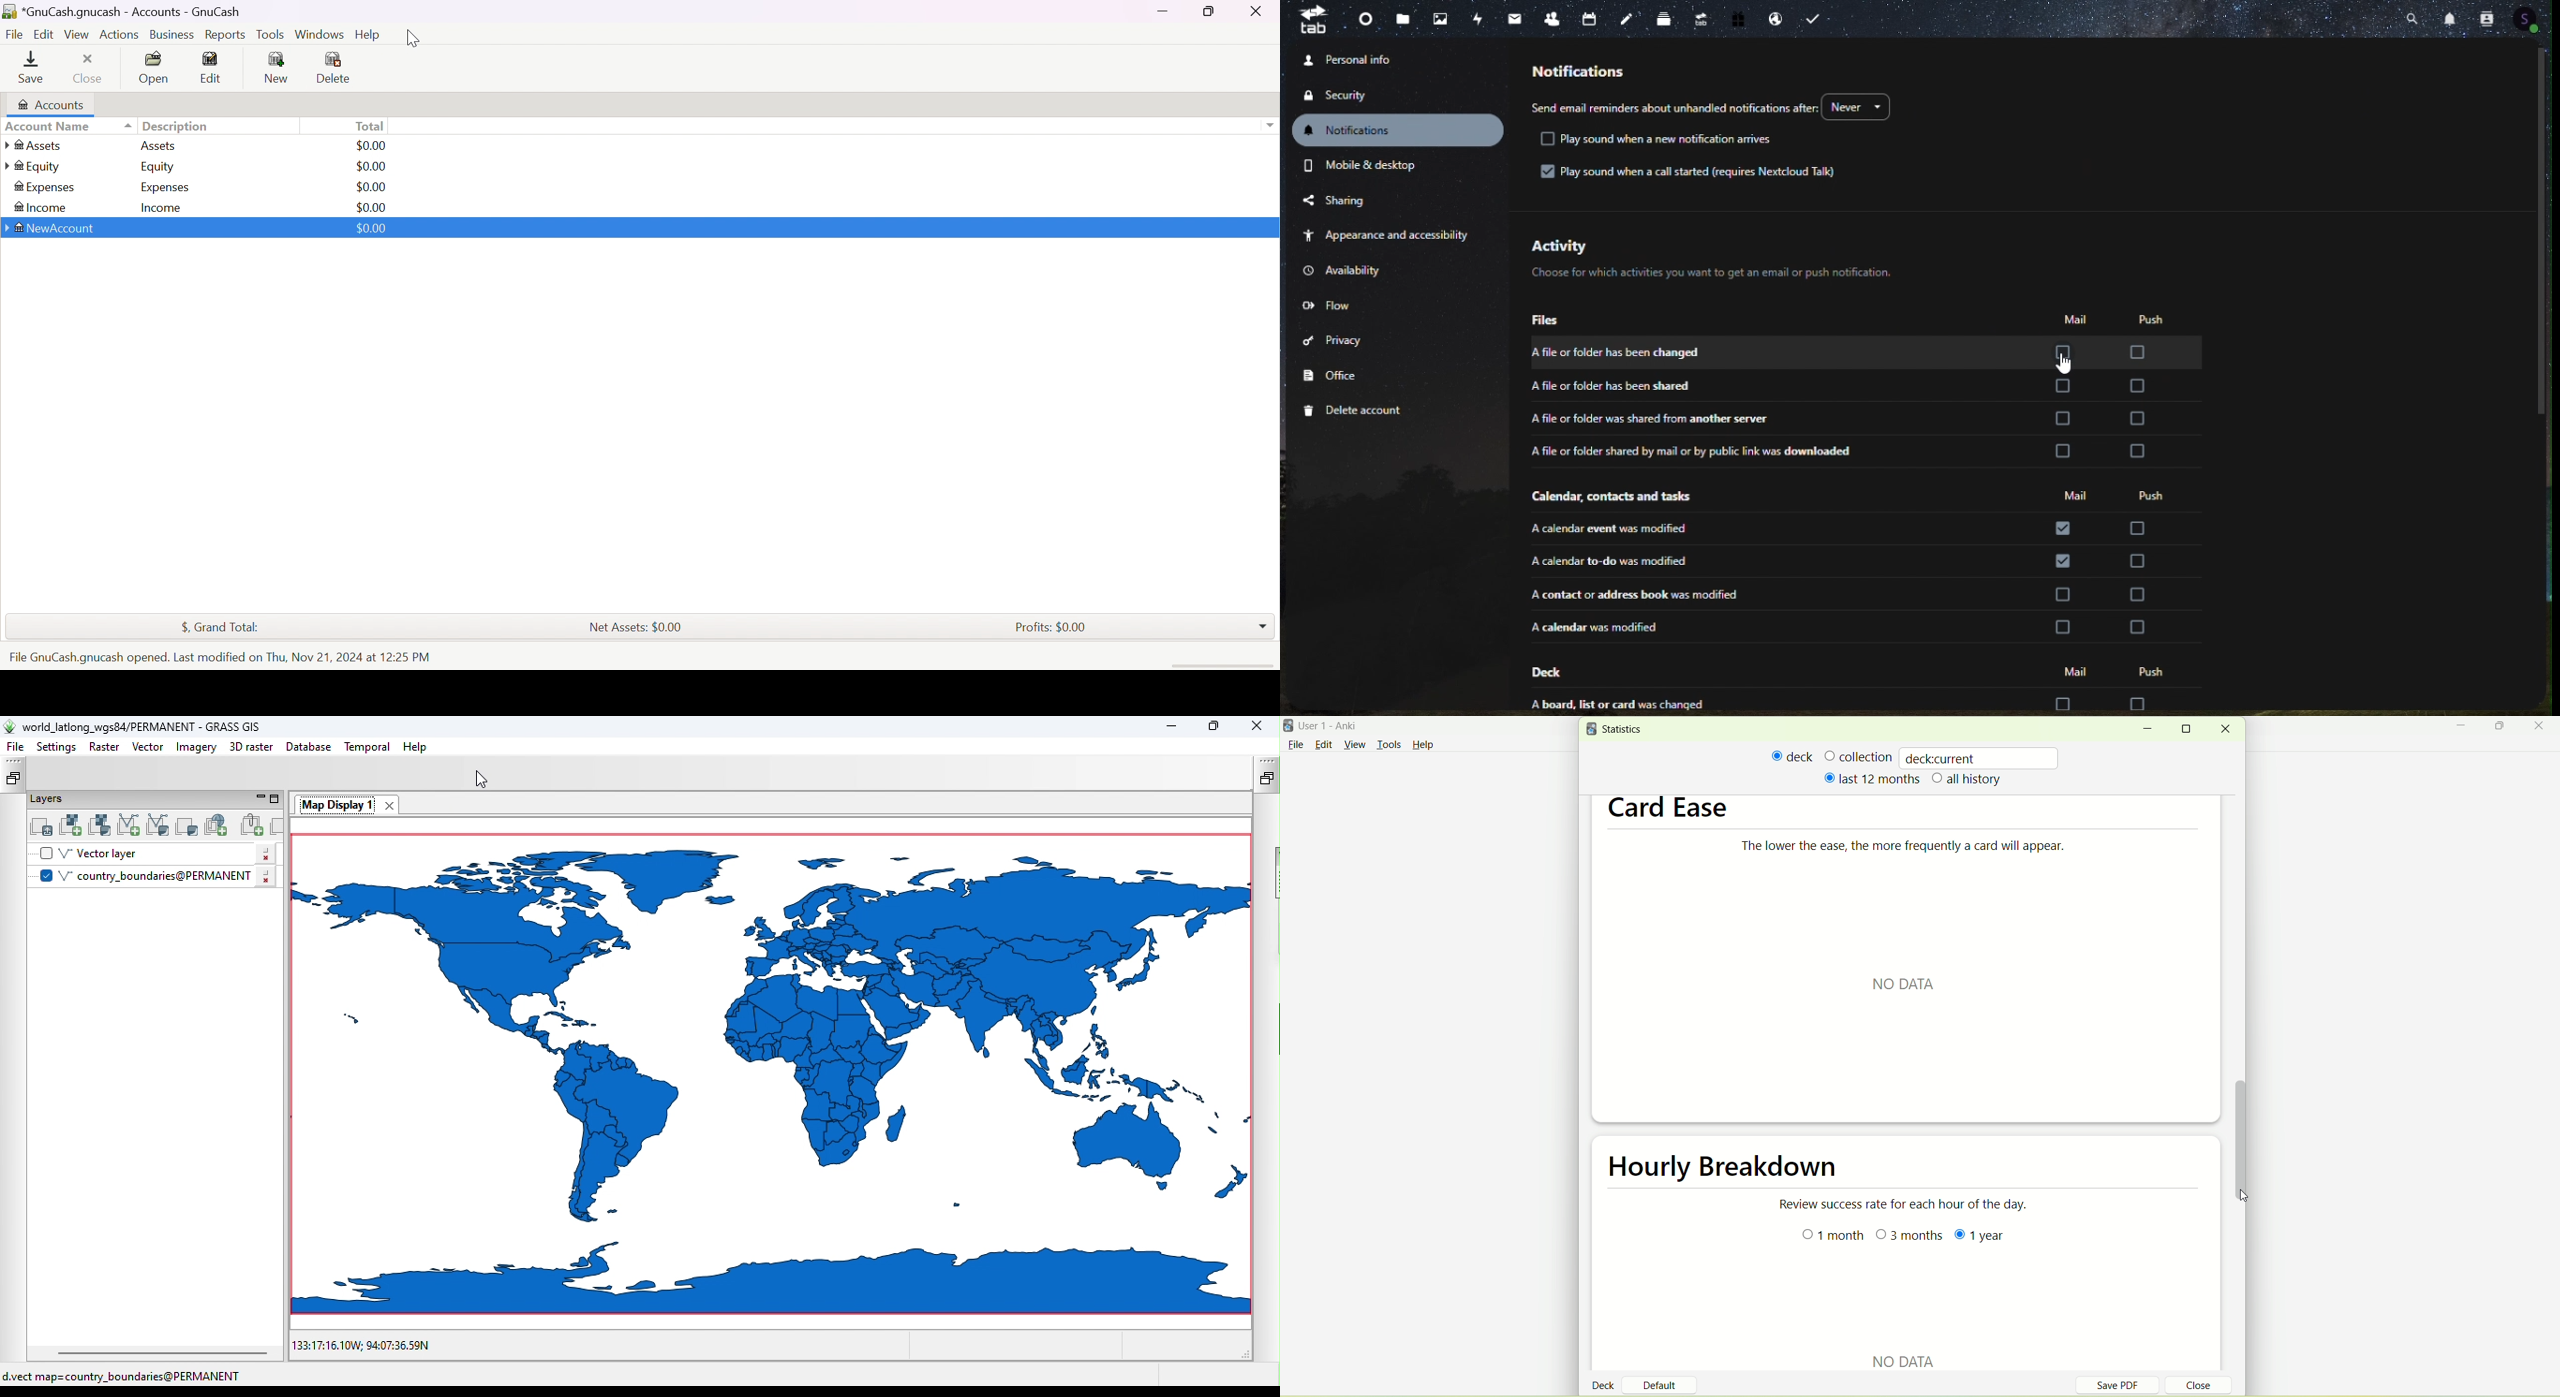 This screenshot has height=1400, width=2576. What do you see at coordinates (2066, 563) in the screenshot?
I see `check box` at bounding box center [2066, 563].